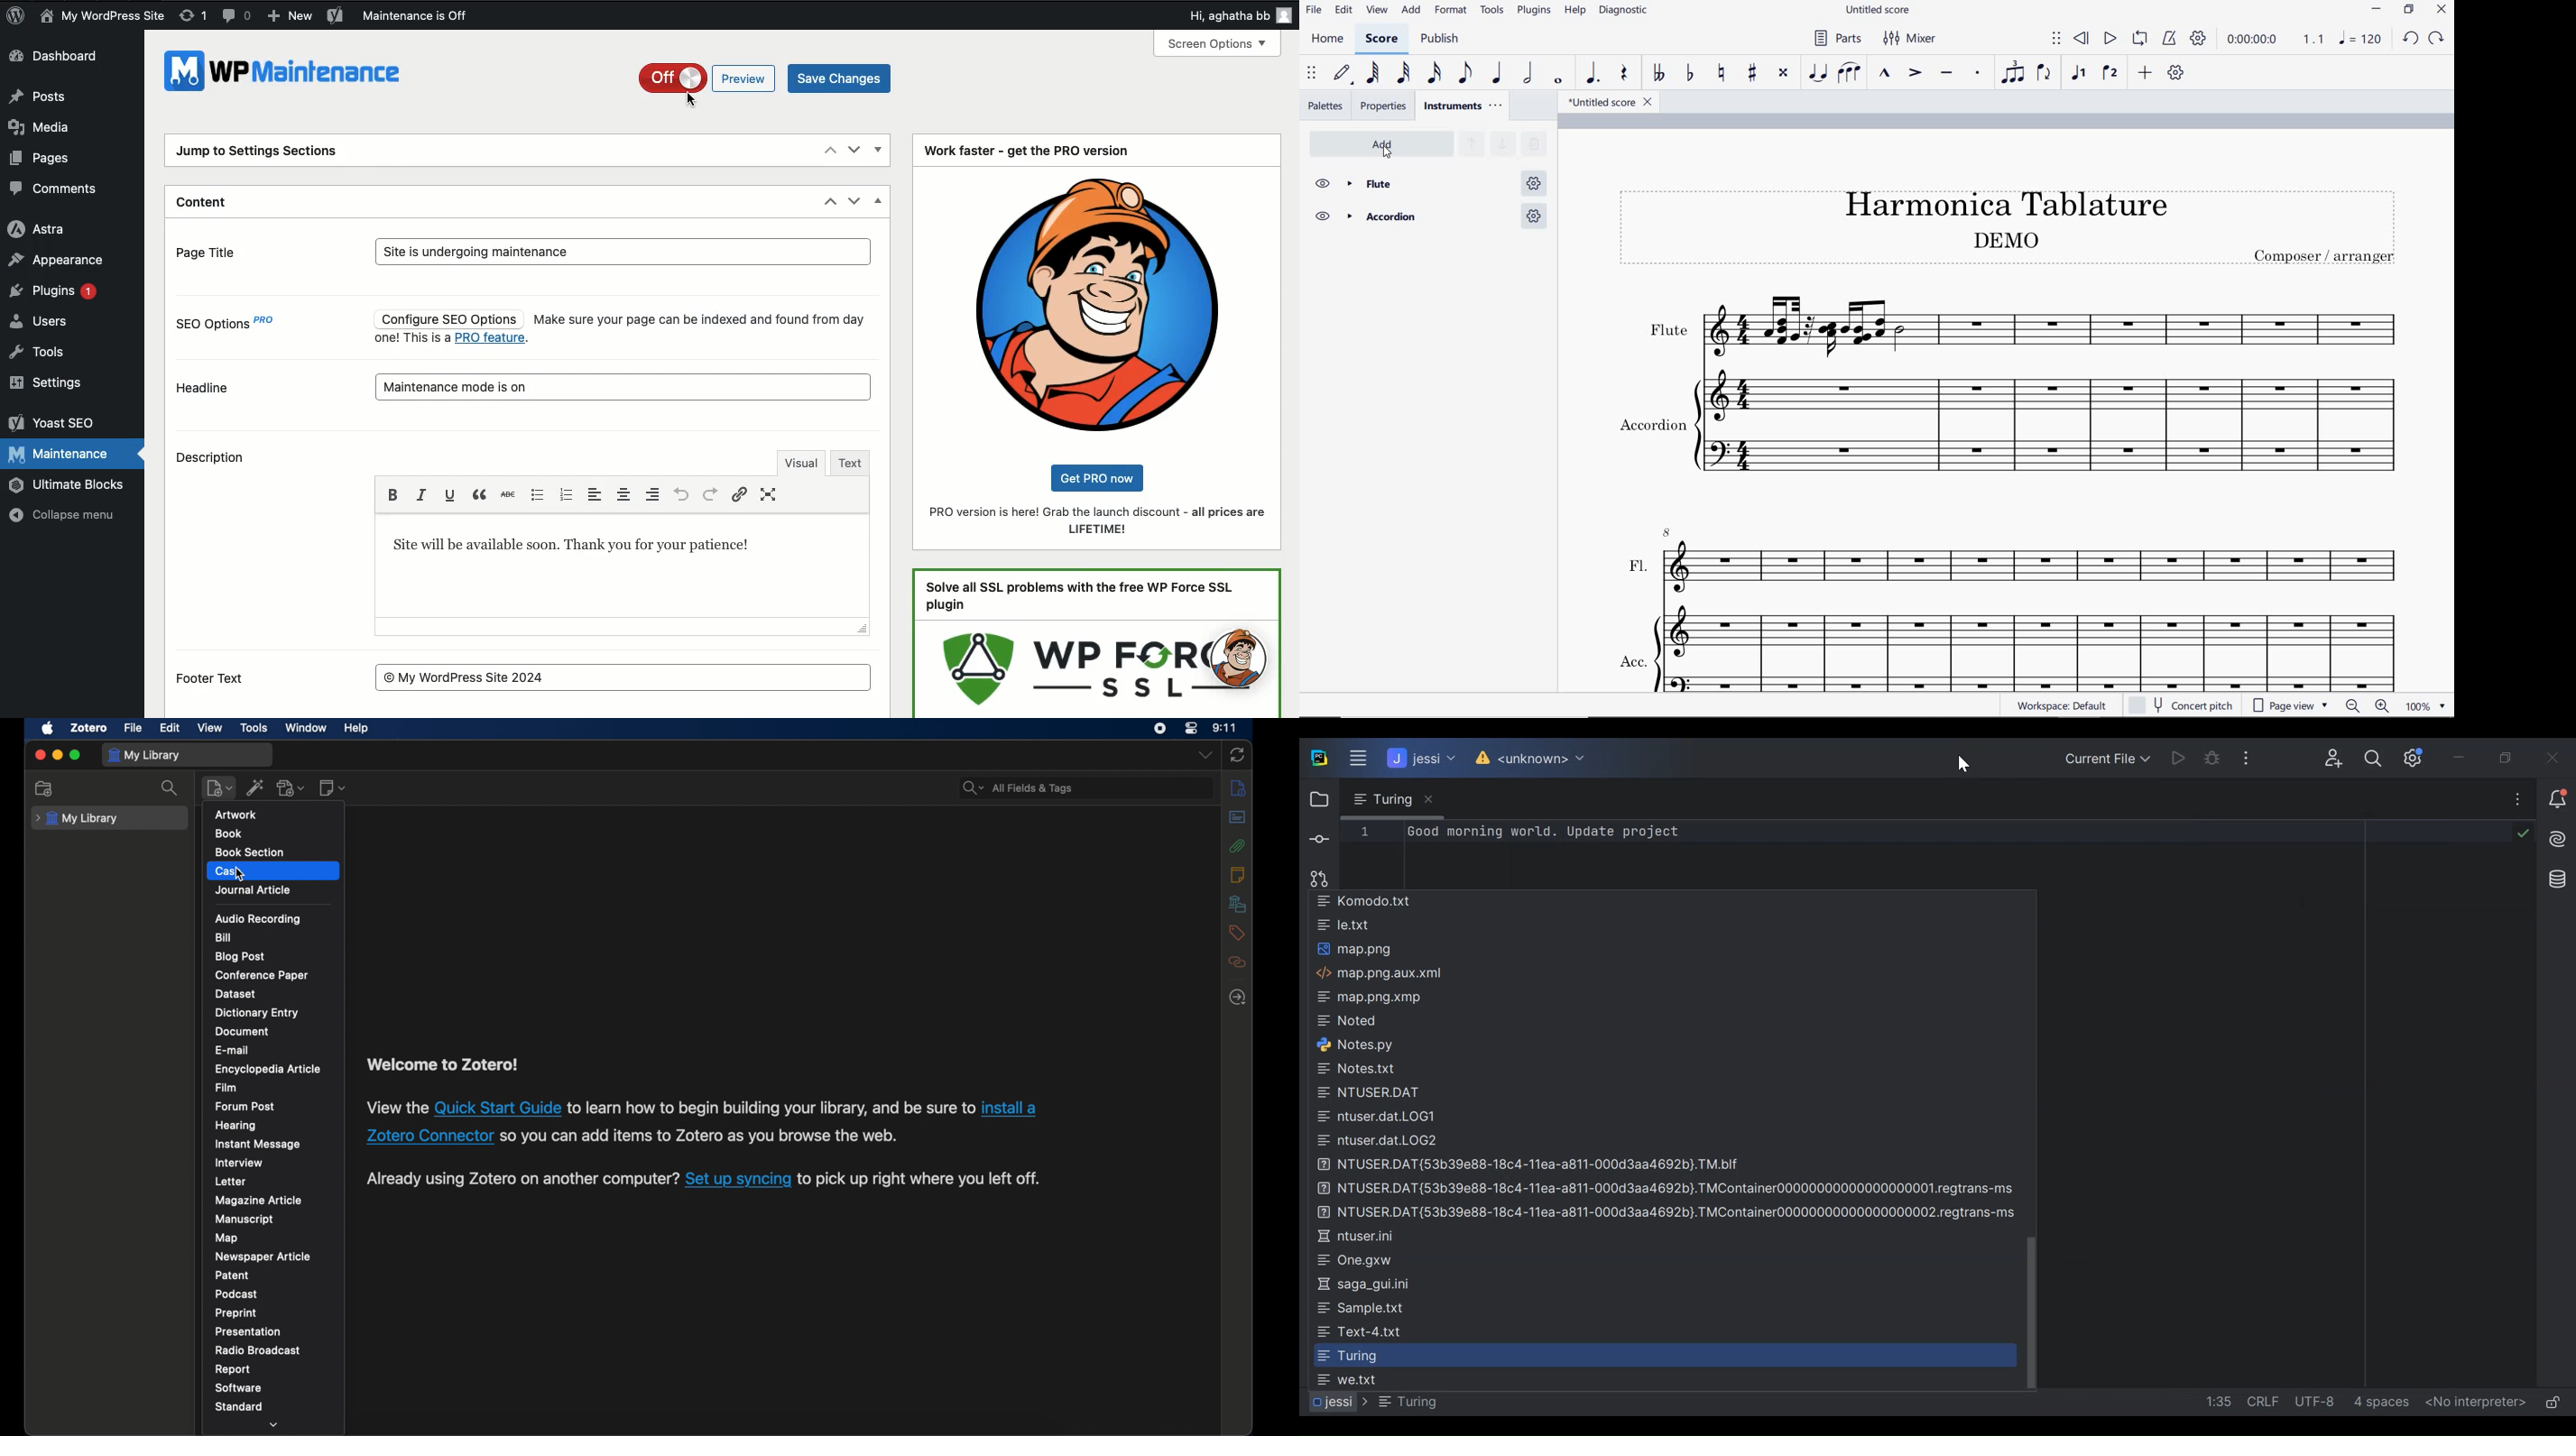  Describe the element at coordinates (1373, 73) in the screenshot. I see `64th note` at that location.